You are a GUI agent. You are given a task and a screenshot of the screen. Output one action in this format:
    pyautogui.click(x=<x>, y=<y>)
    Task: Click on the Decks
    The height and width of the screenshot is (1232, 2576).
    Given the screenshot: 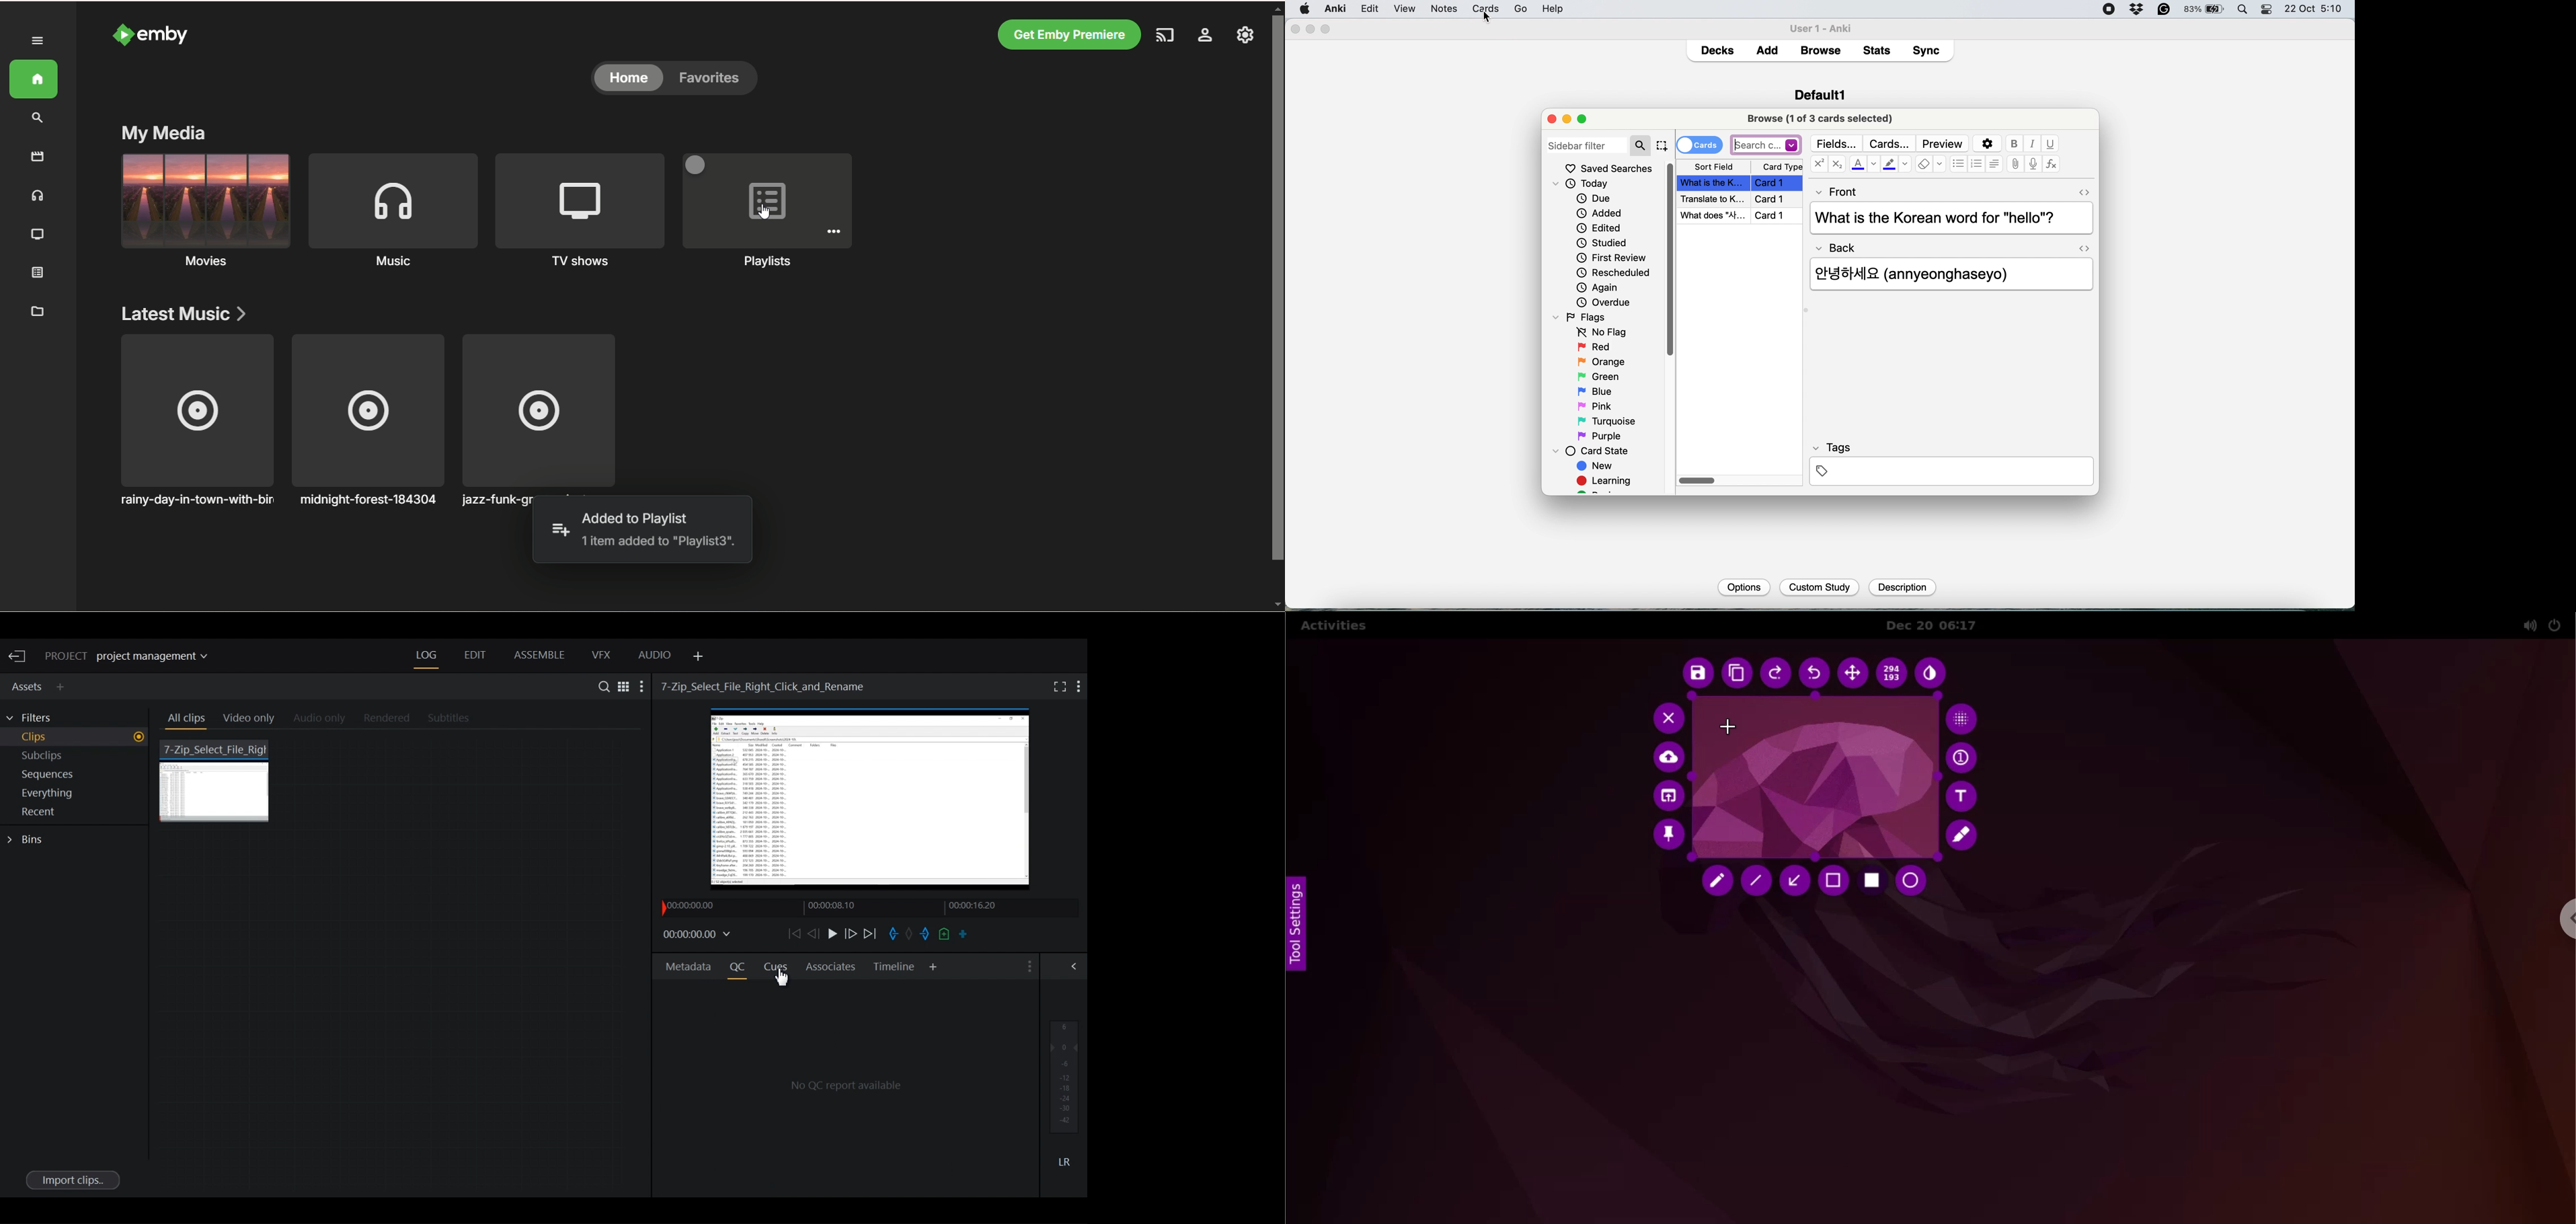 What is the action you would take?
    pyautogui.click(x=1717, y=48)
    